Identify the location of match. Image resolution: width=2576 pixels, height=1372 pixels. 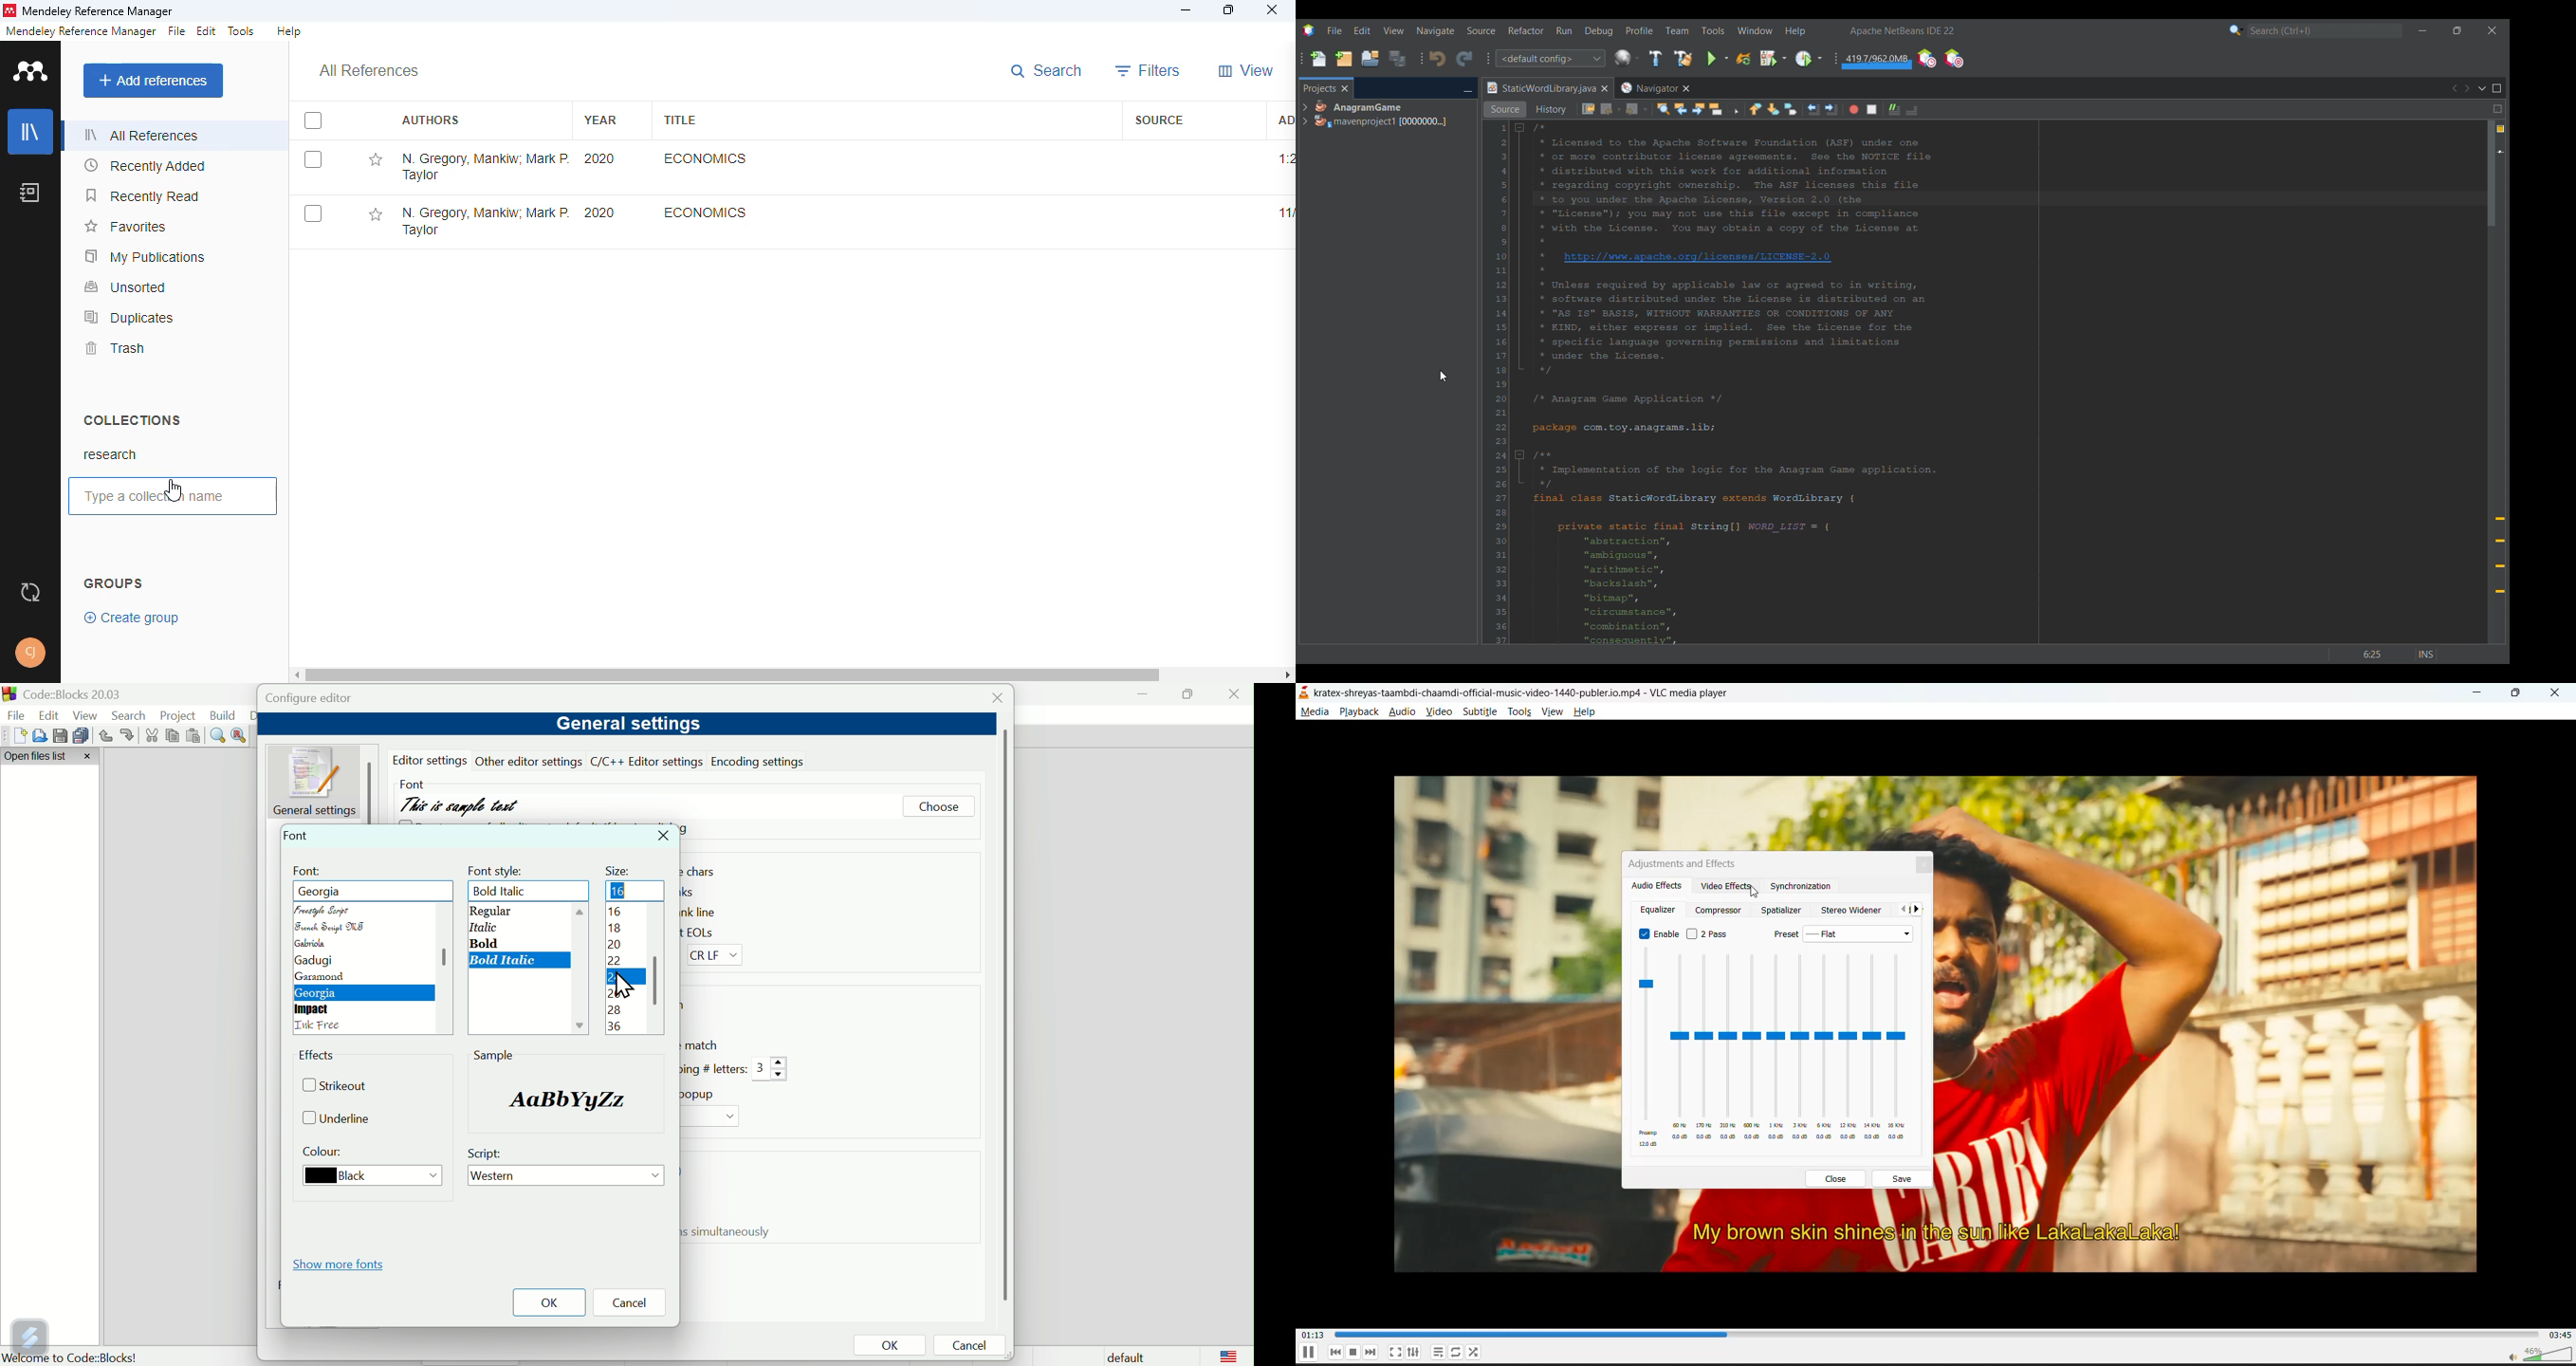
(703, 1045).